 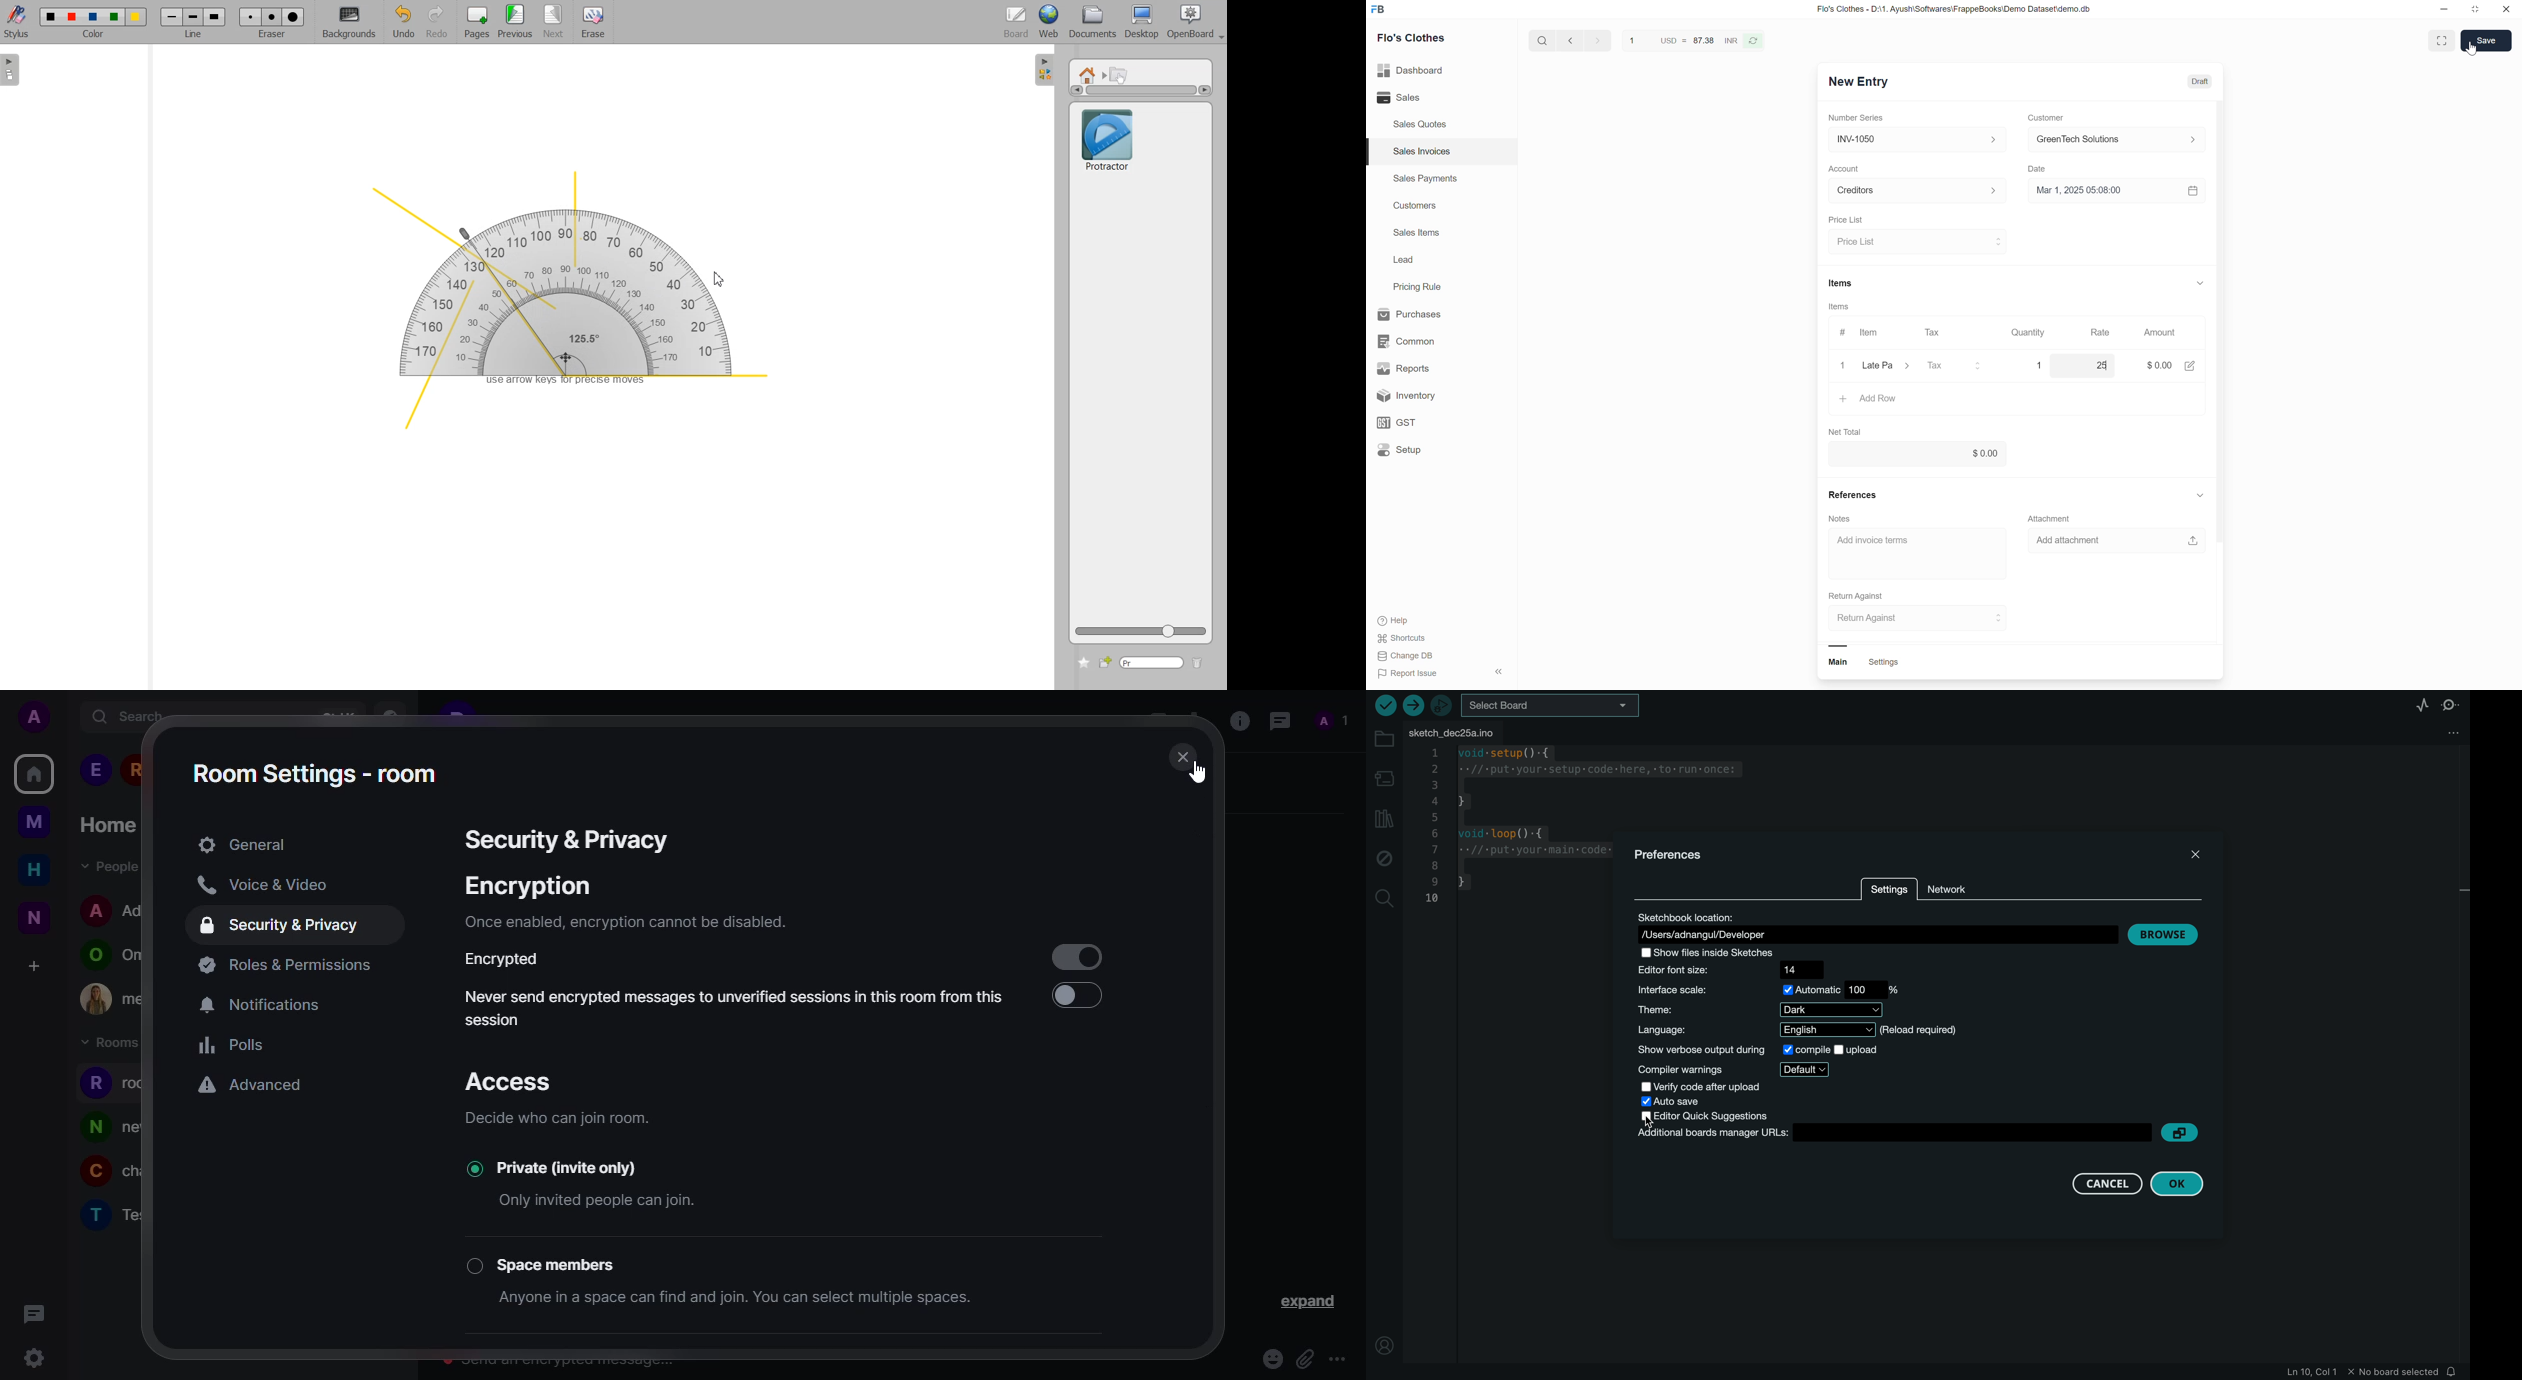 What do you see at coordinates (94, 1083) in the screenshot?
I see `profile` at bounding box center [94, 1083].